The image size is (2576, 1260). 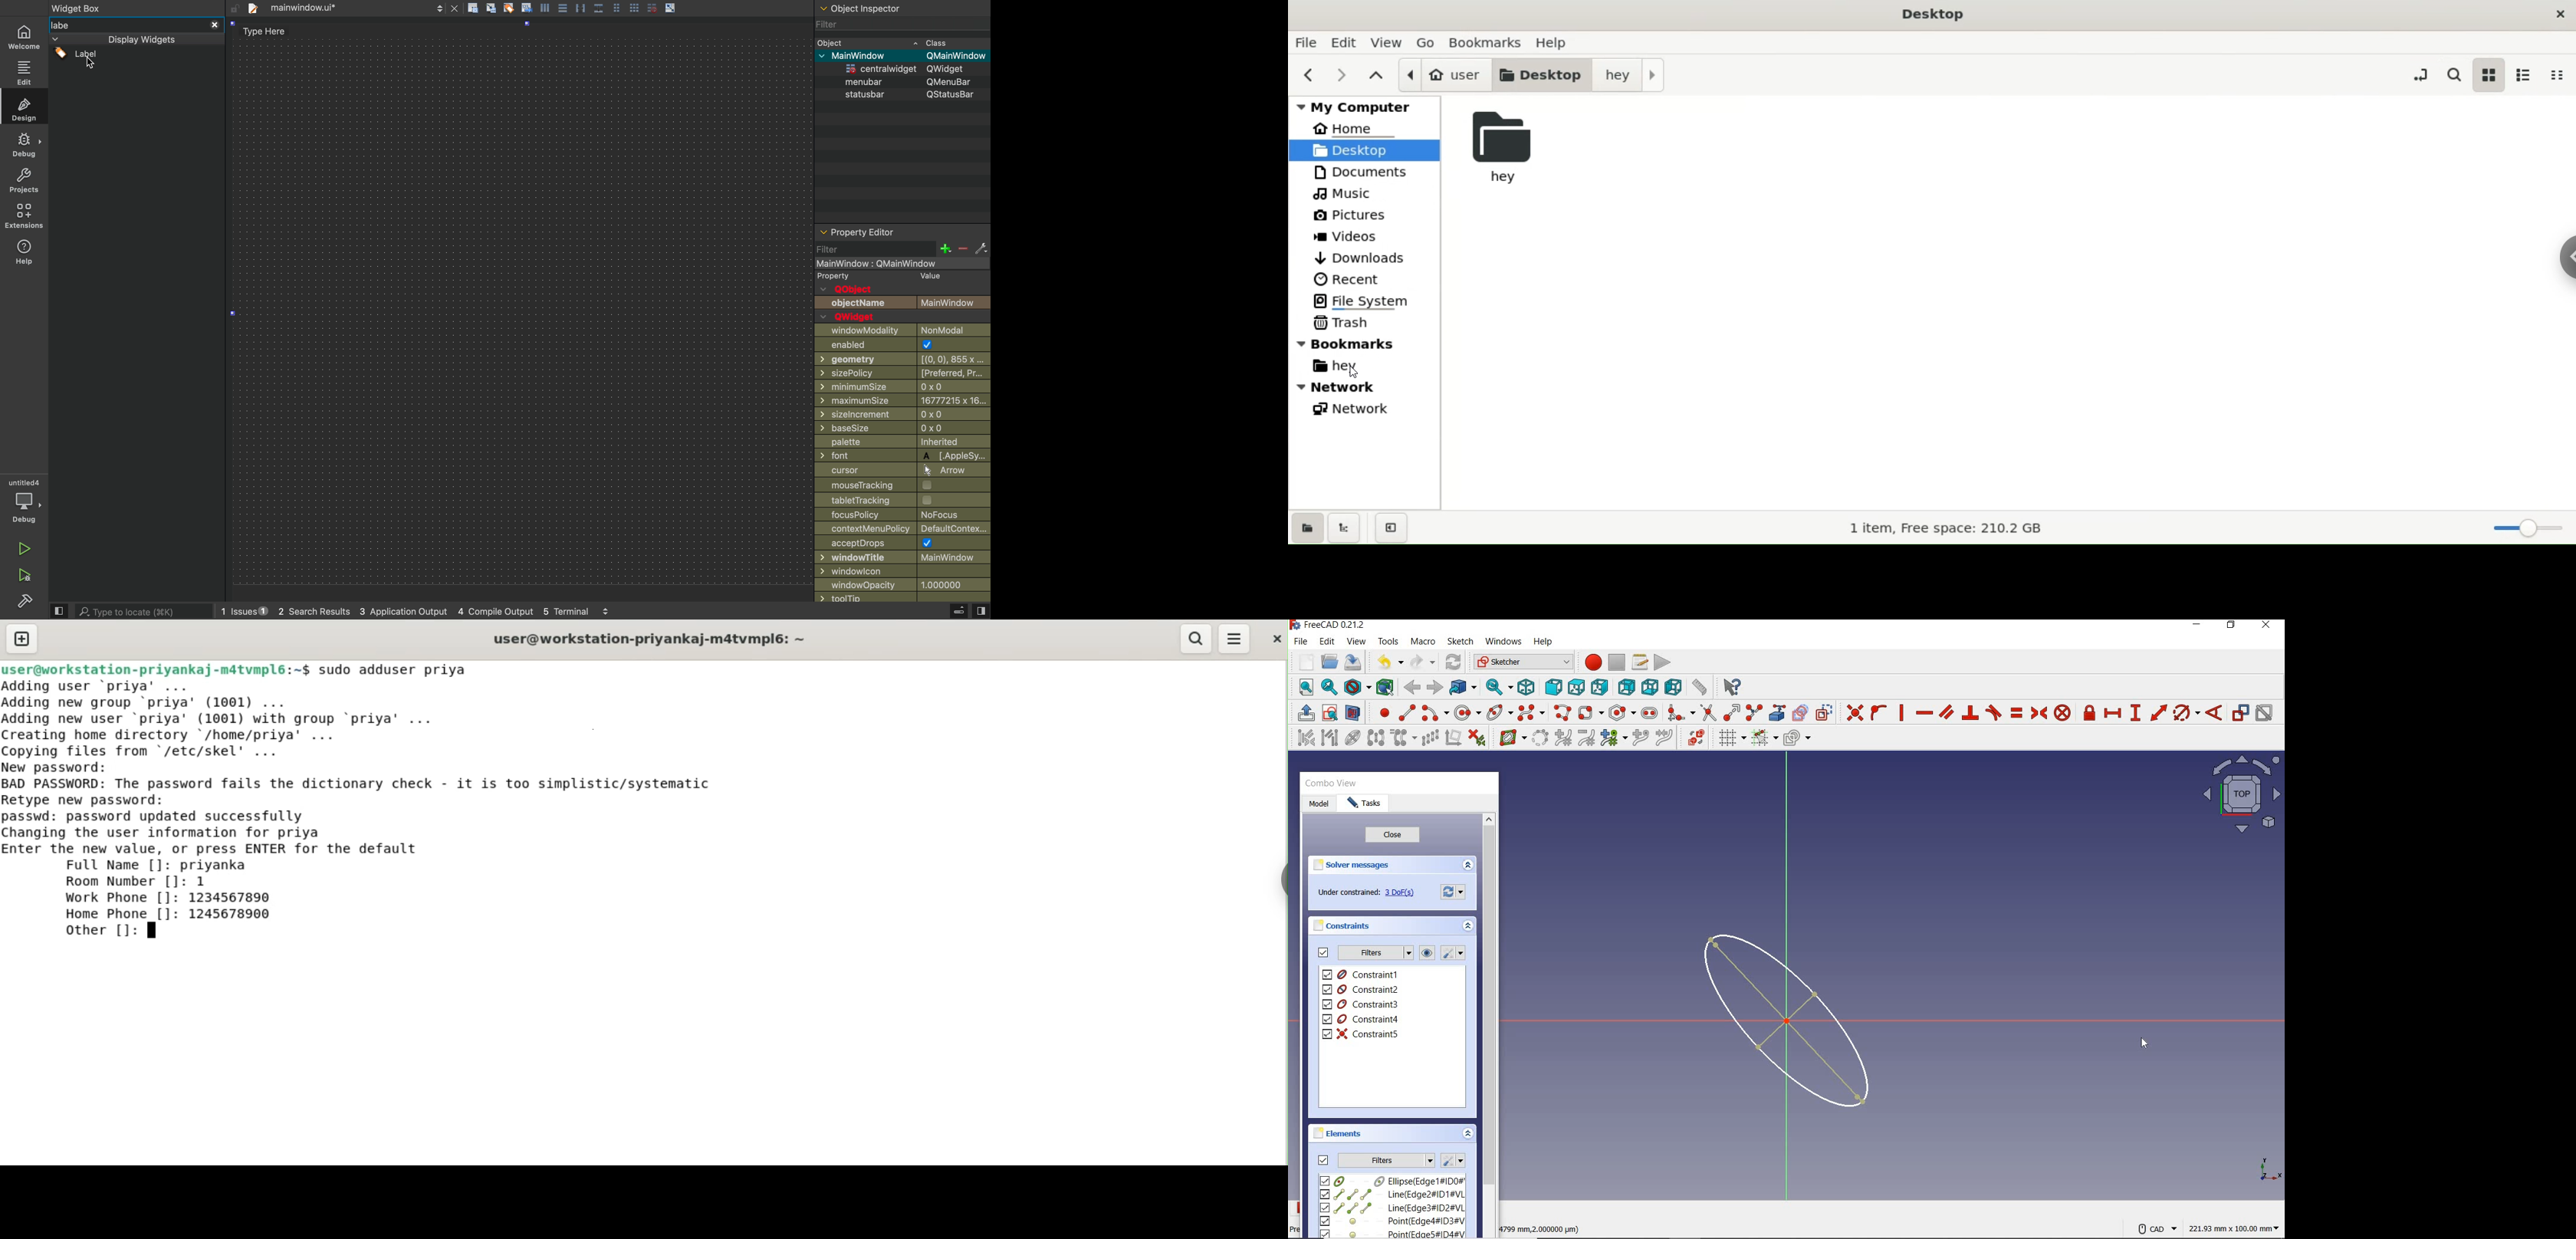 What do you see at coordinates (2135, 713) in the screenshot?
I see `constrain vertical distance` at bounding box center [2135, 713].